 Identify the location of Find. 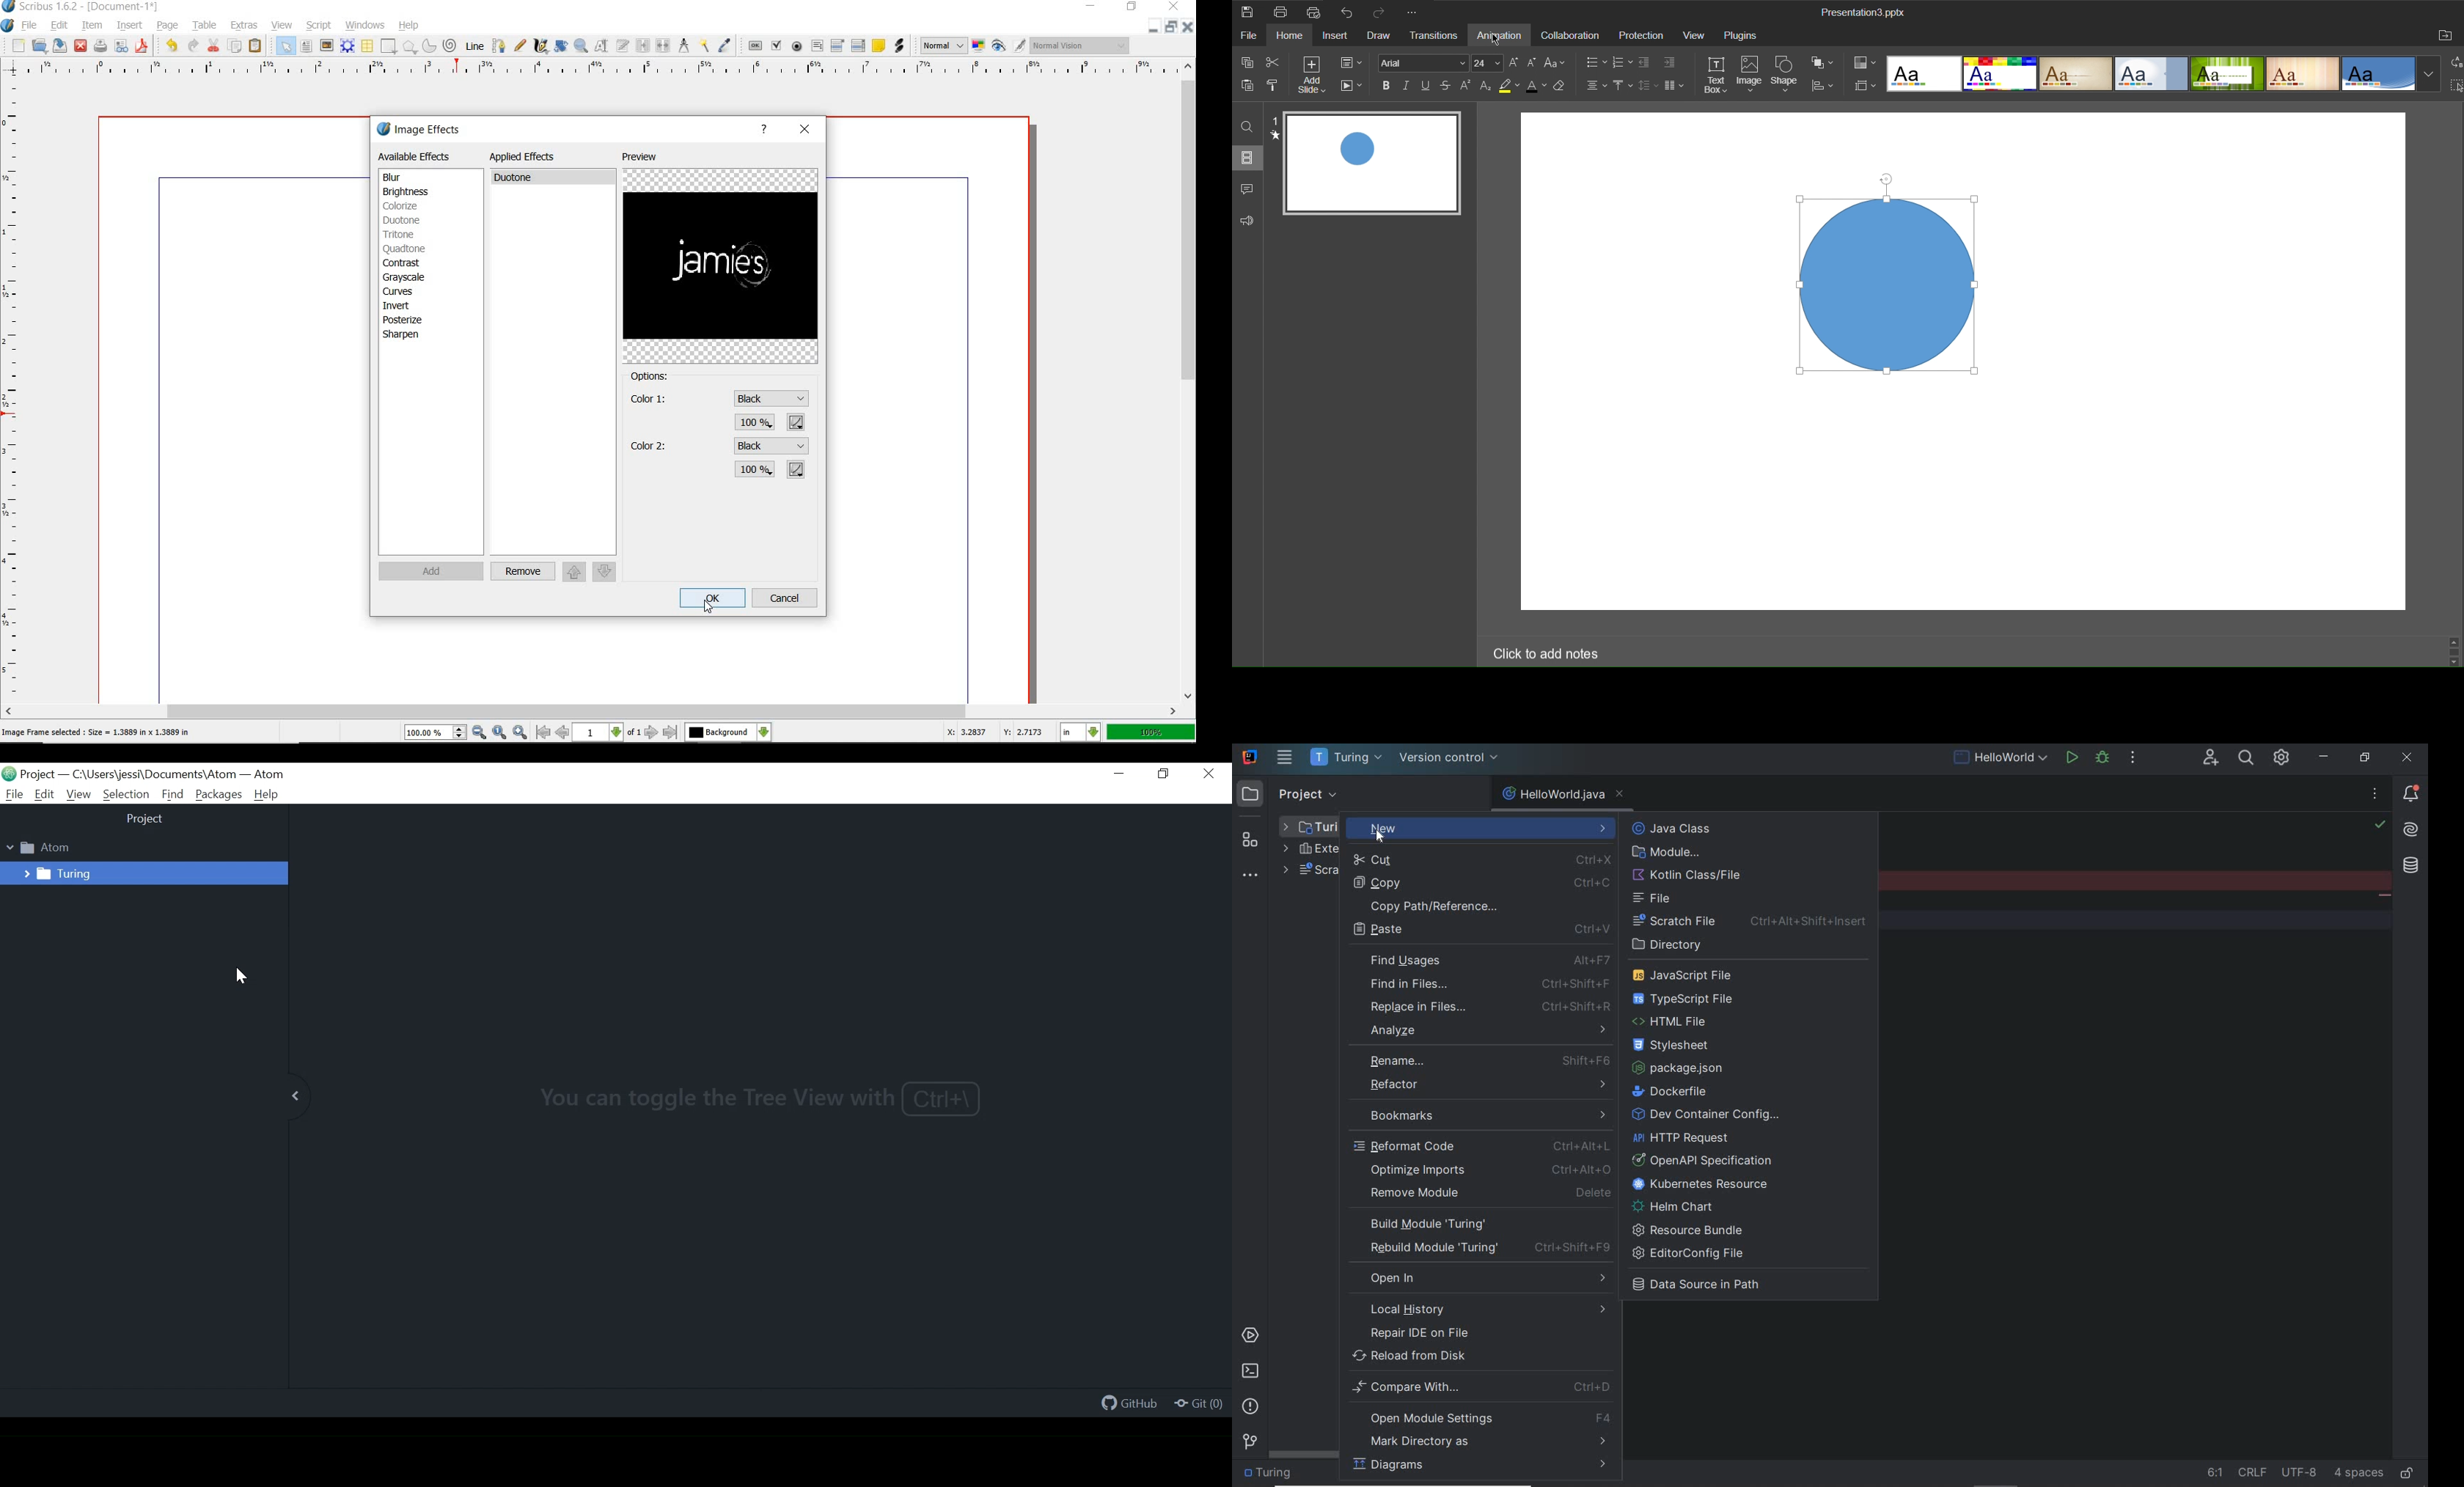
(173, 794).